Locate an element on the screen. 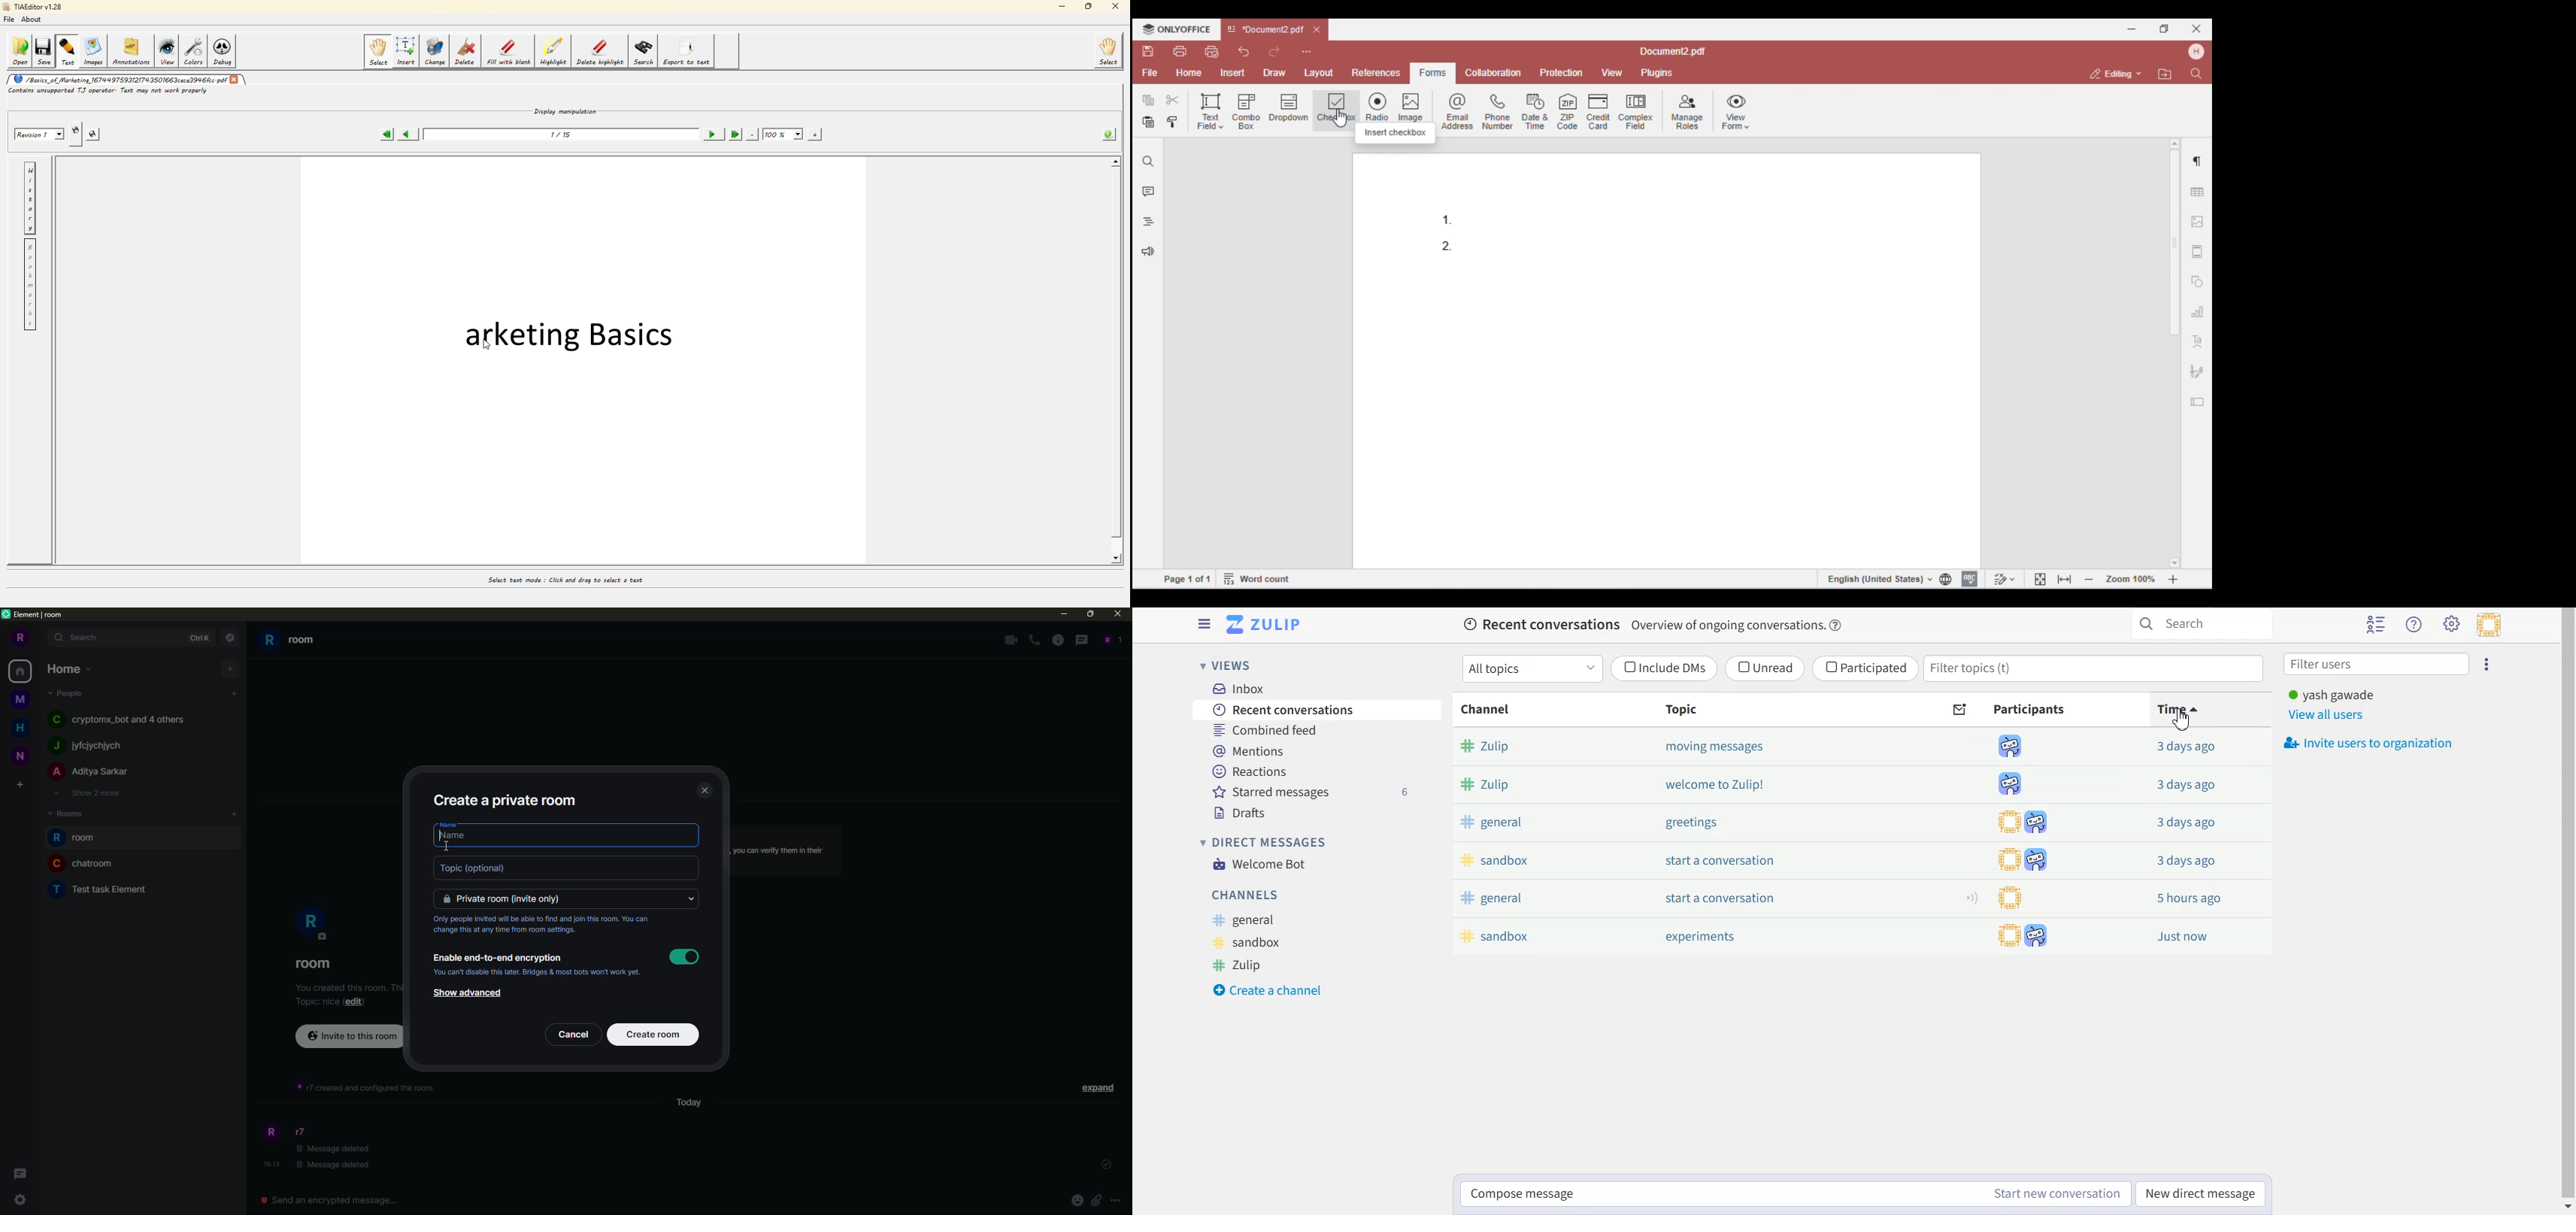 Image resolution: width=2576 pixels, height=1232 pixels. participants is located at coordinates (2013, 783).